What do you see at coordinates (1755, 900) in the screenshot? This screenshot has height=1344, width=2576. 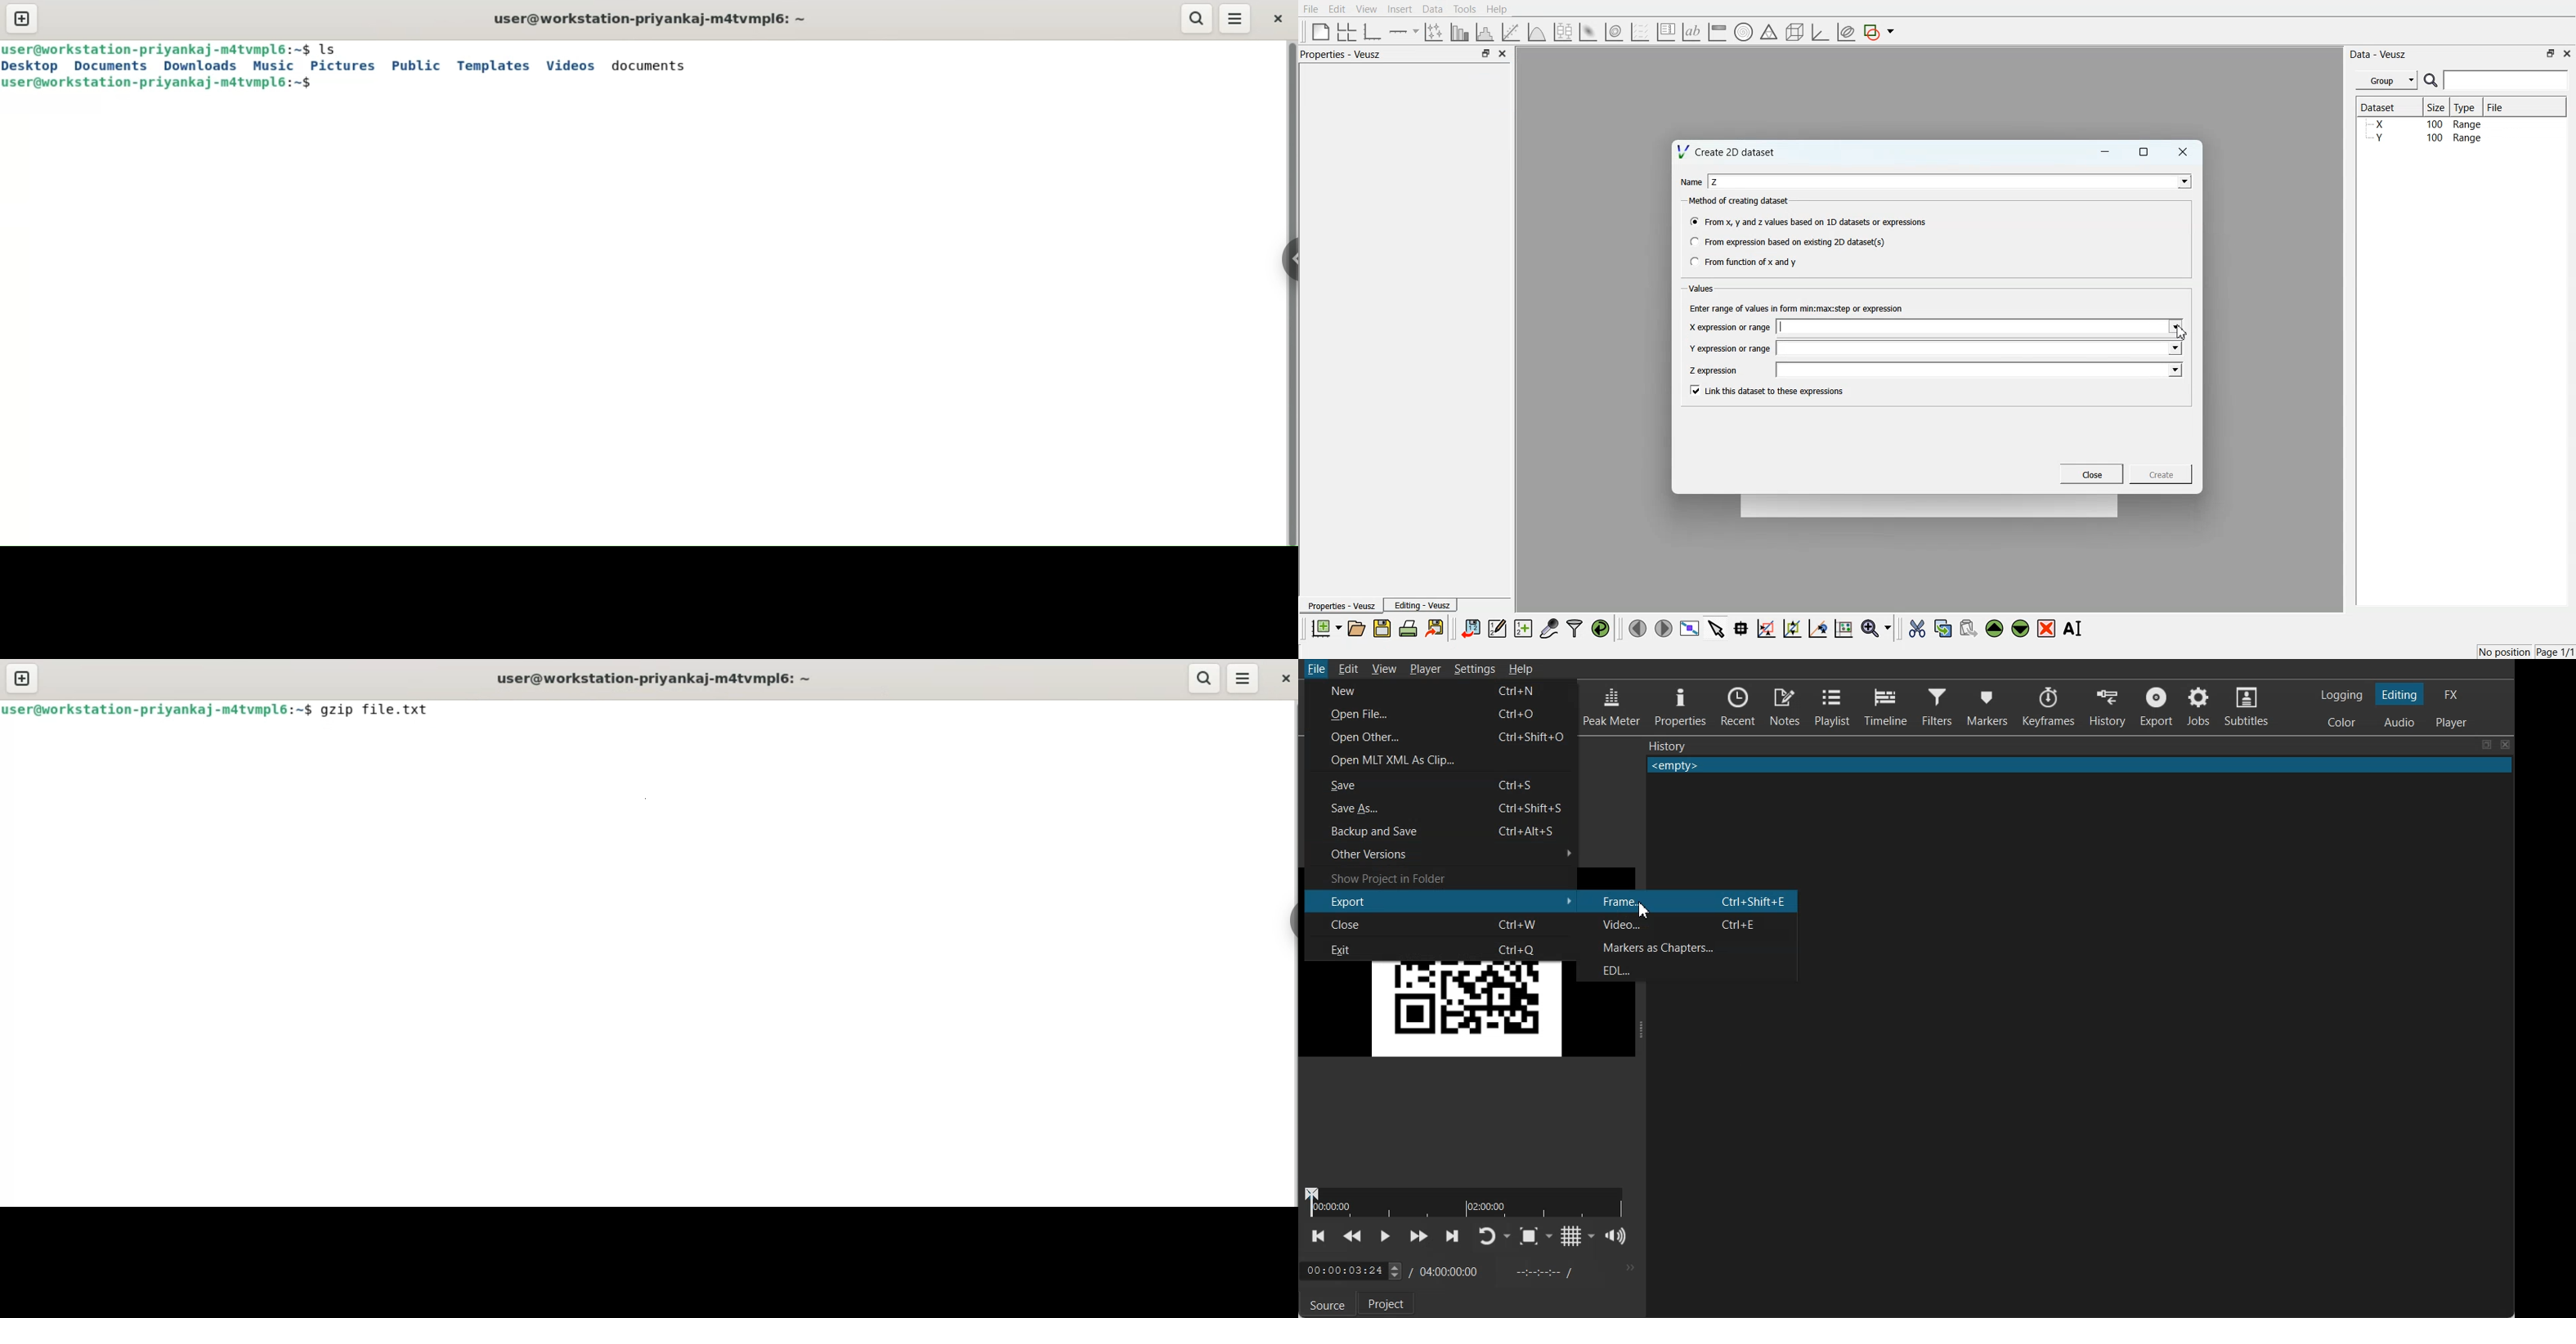 I see `Ctrl+Shift+E` at bounding box center [1755, 900].